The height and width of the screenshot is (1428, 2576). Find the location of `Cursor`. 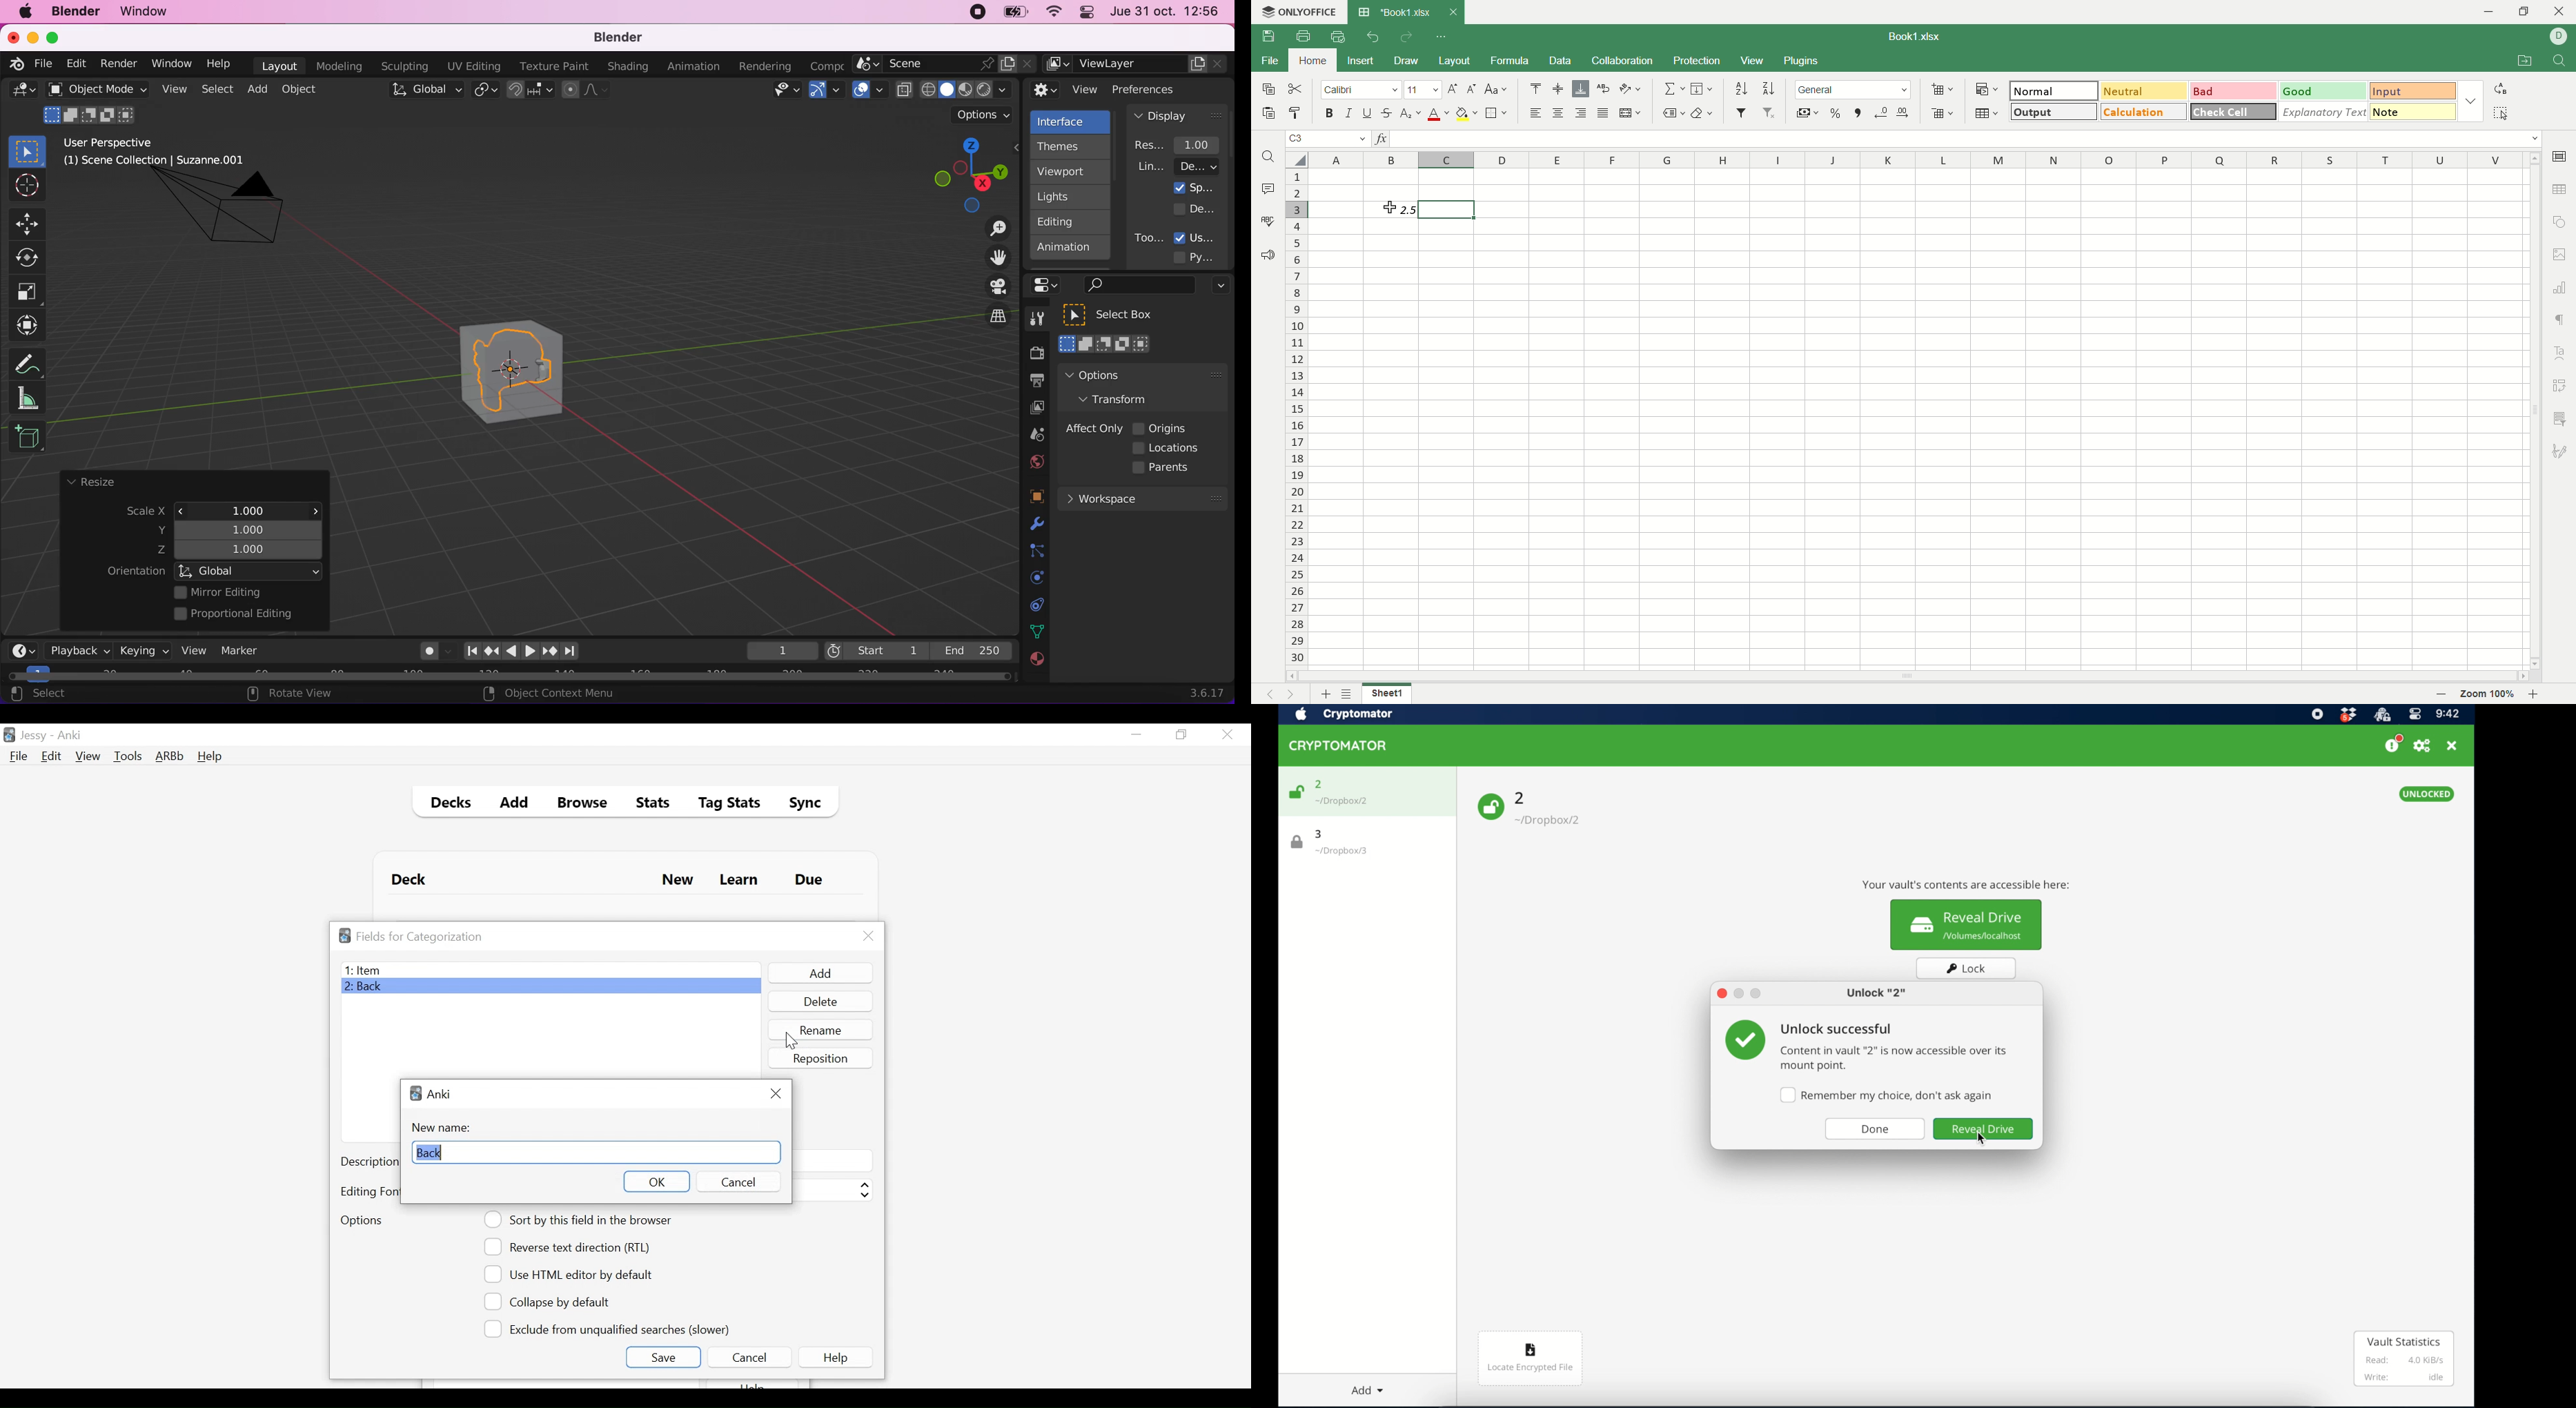

Cursor is located at coordinates (788, 1042).